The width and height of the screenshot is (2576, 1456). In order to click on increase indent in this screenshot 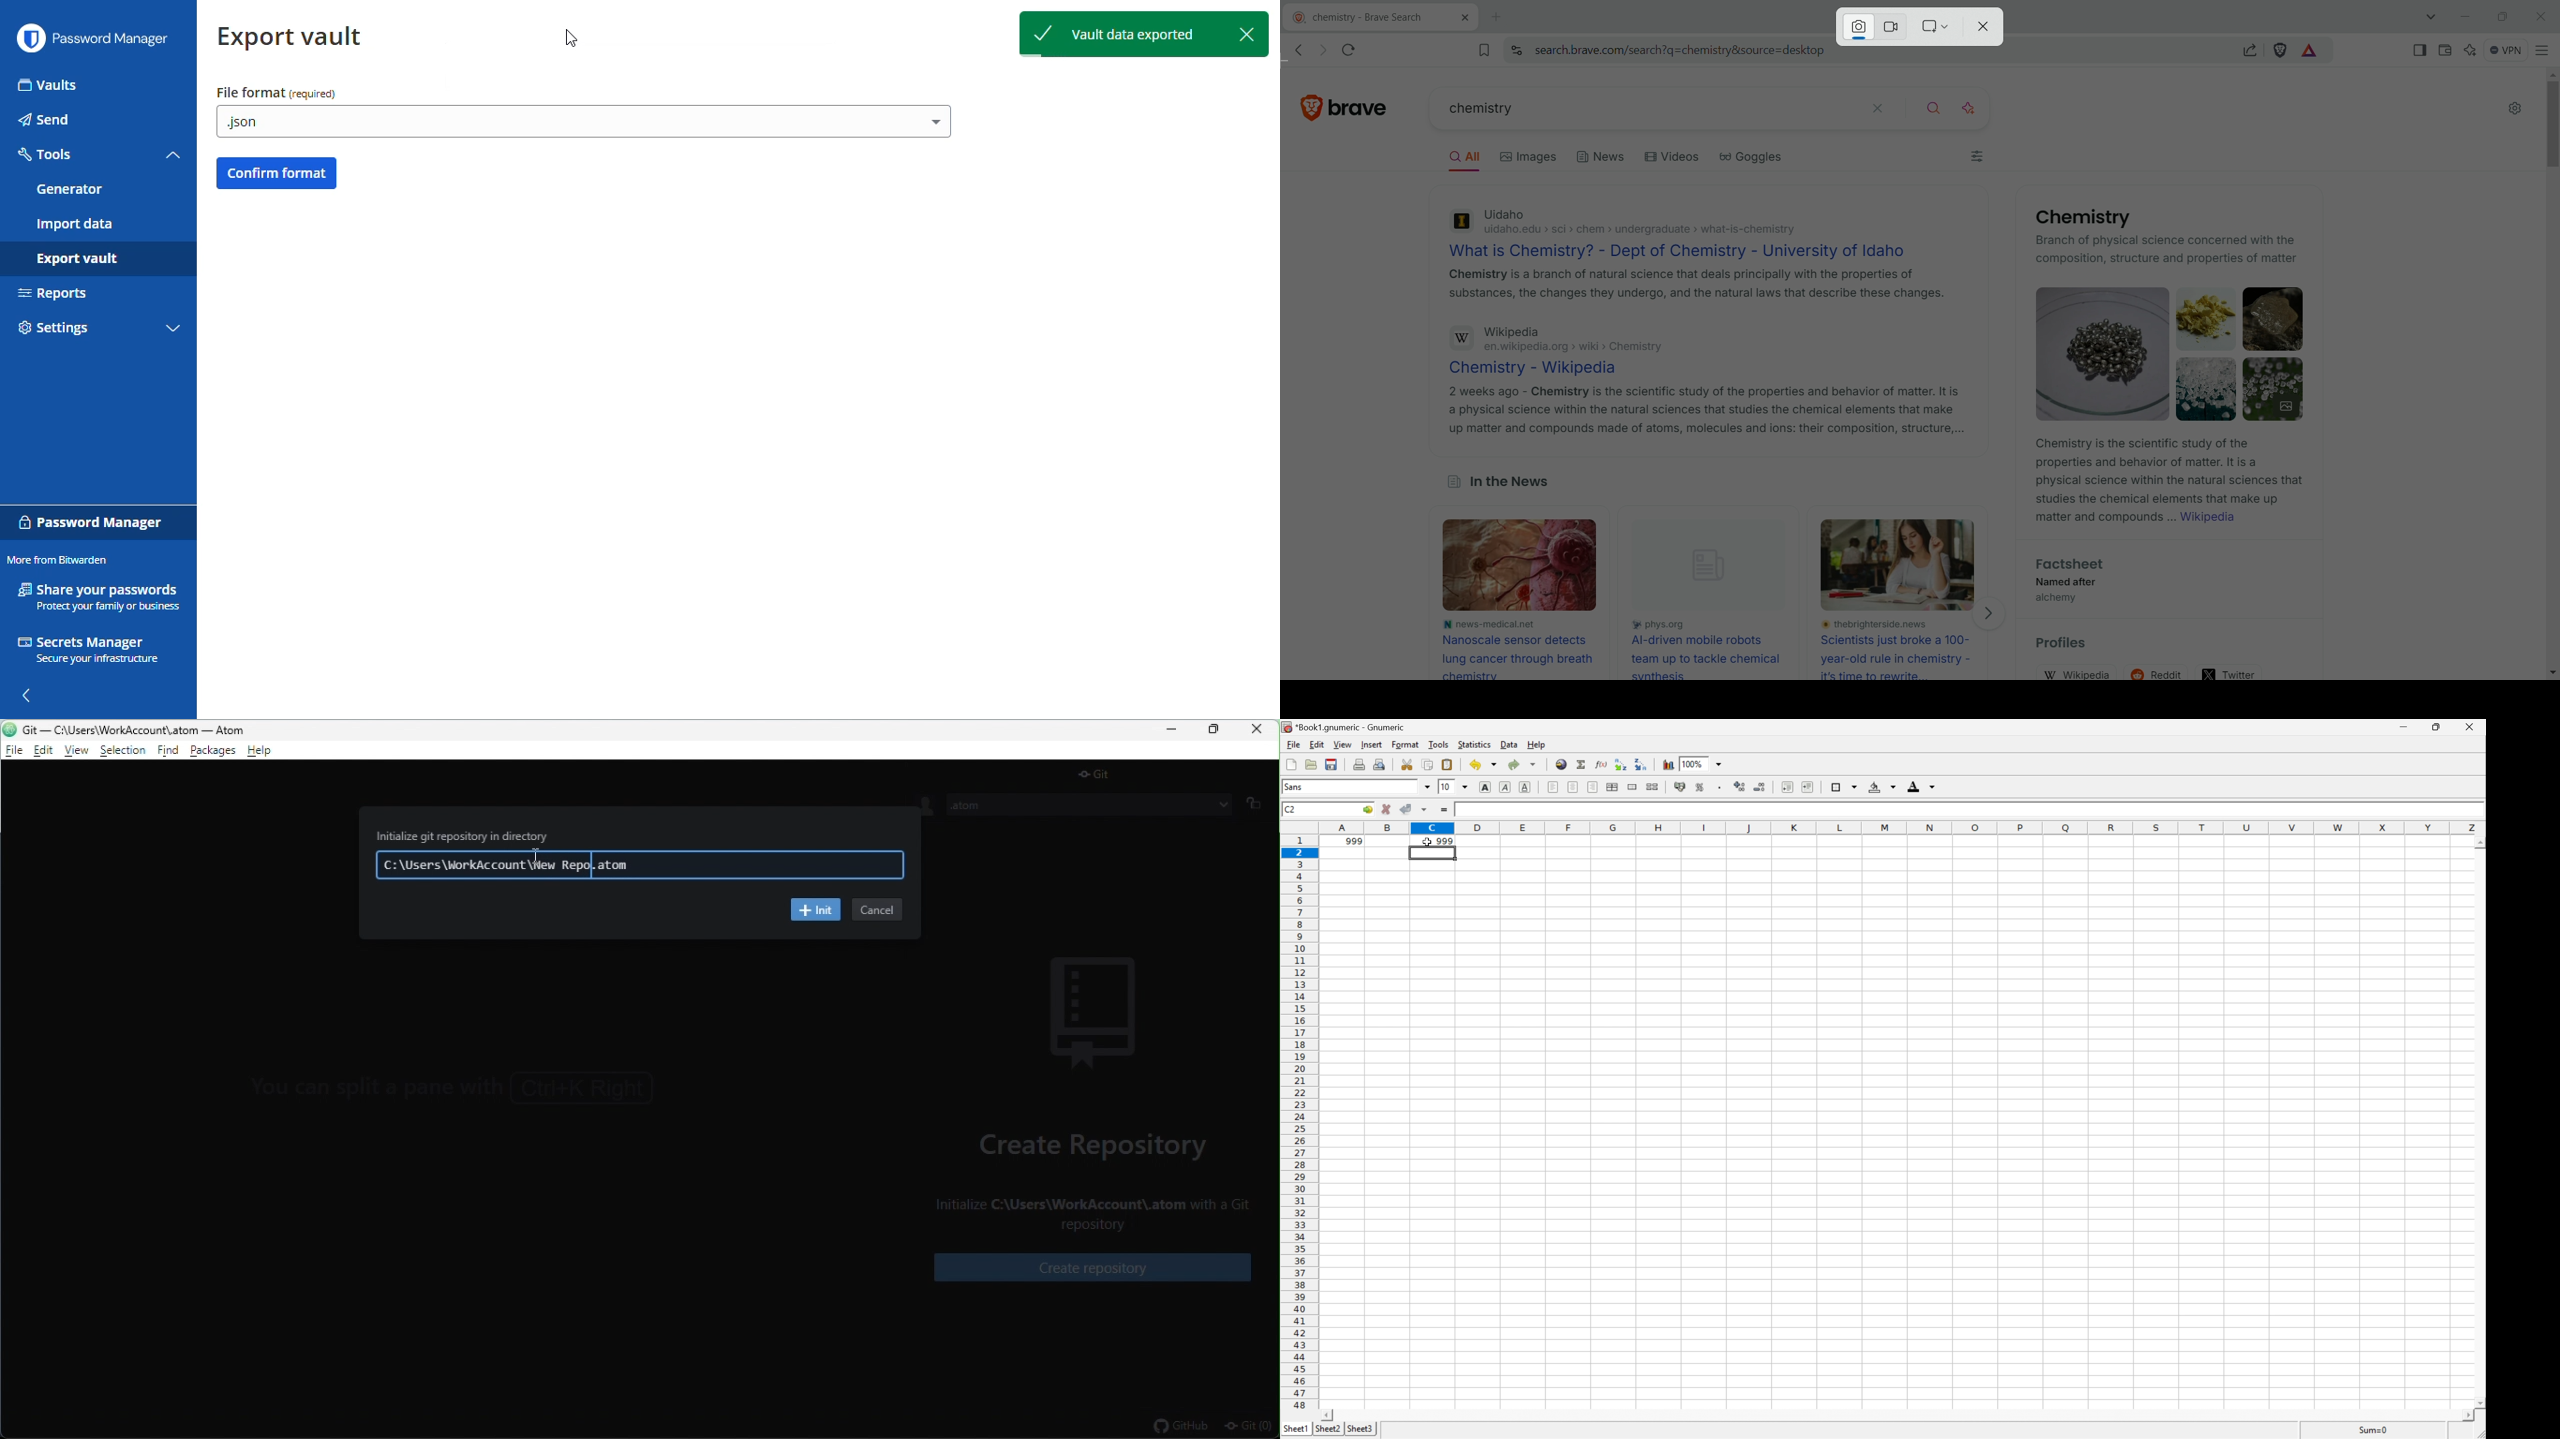, I will do `click(1807, 786)`.